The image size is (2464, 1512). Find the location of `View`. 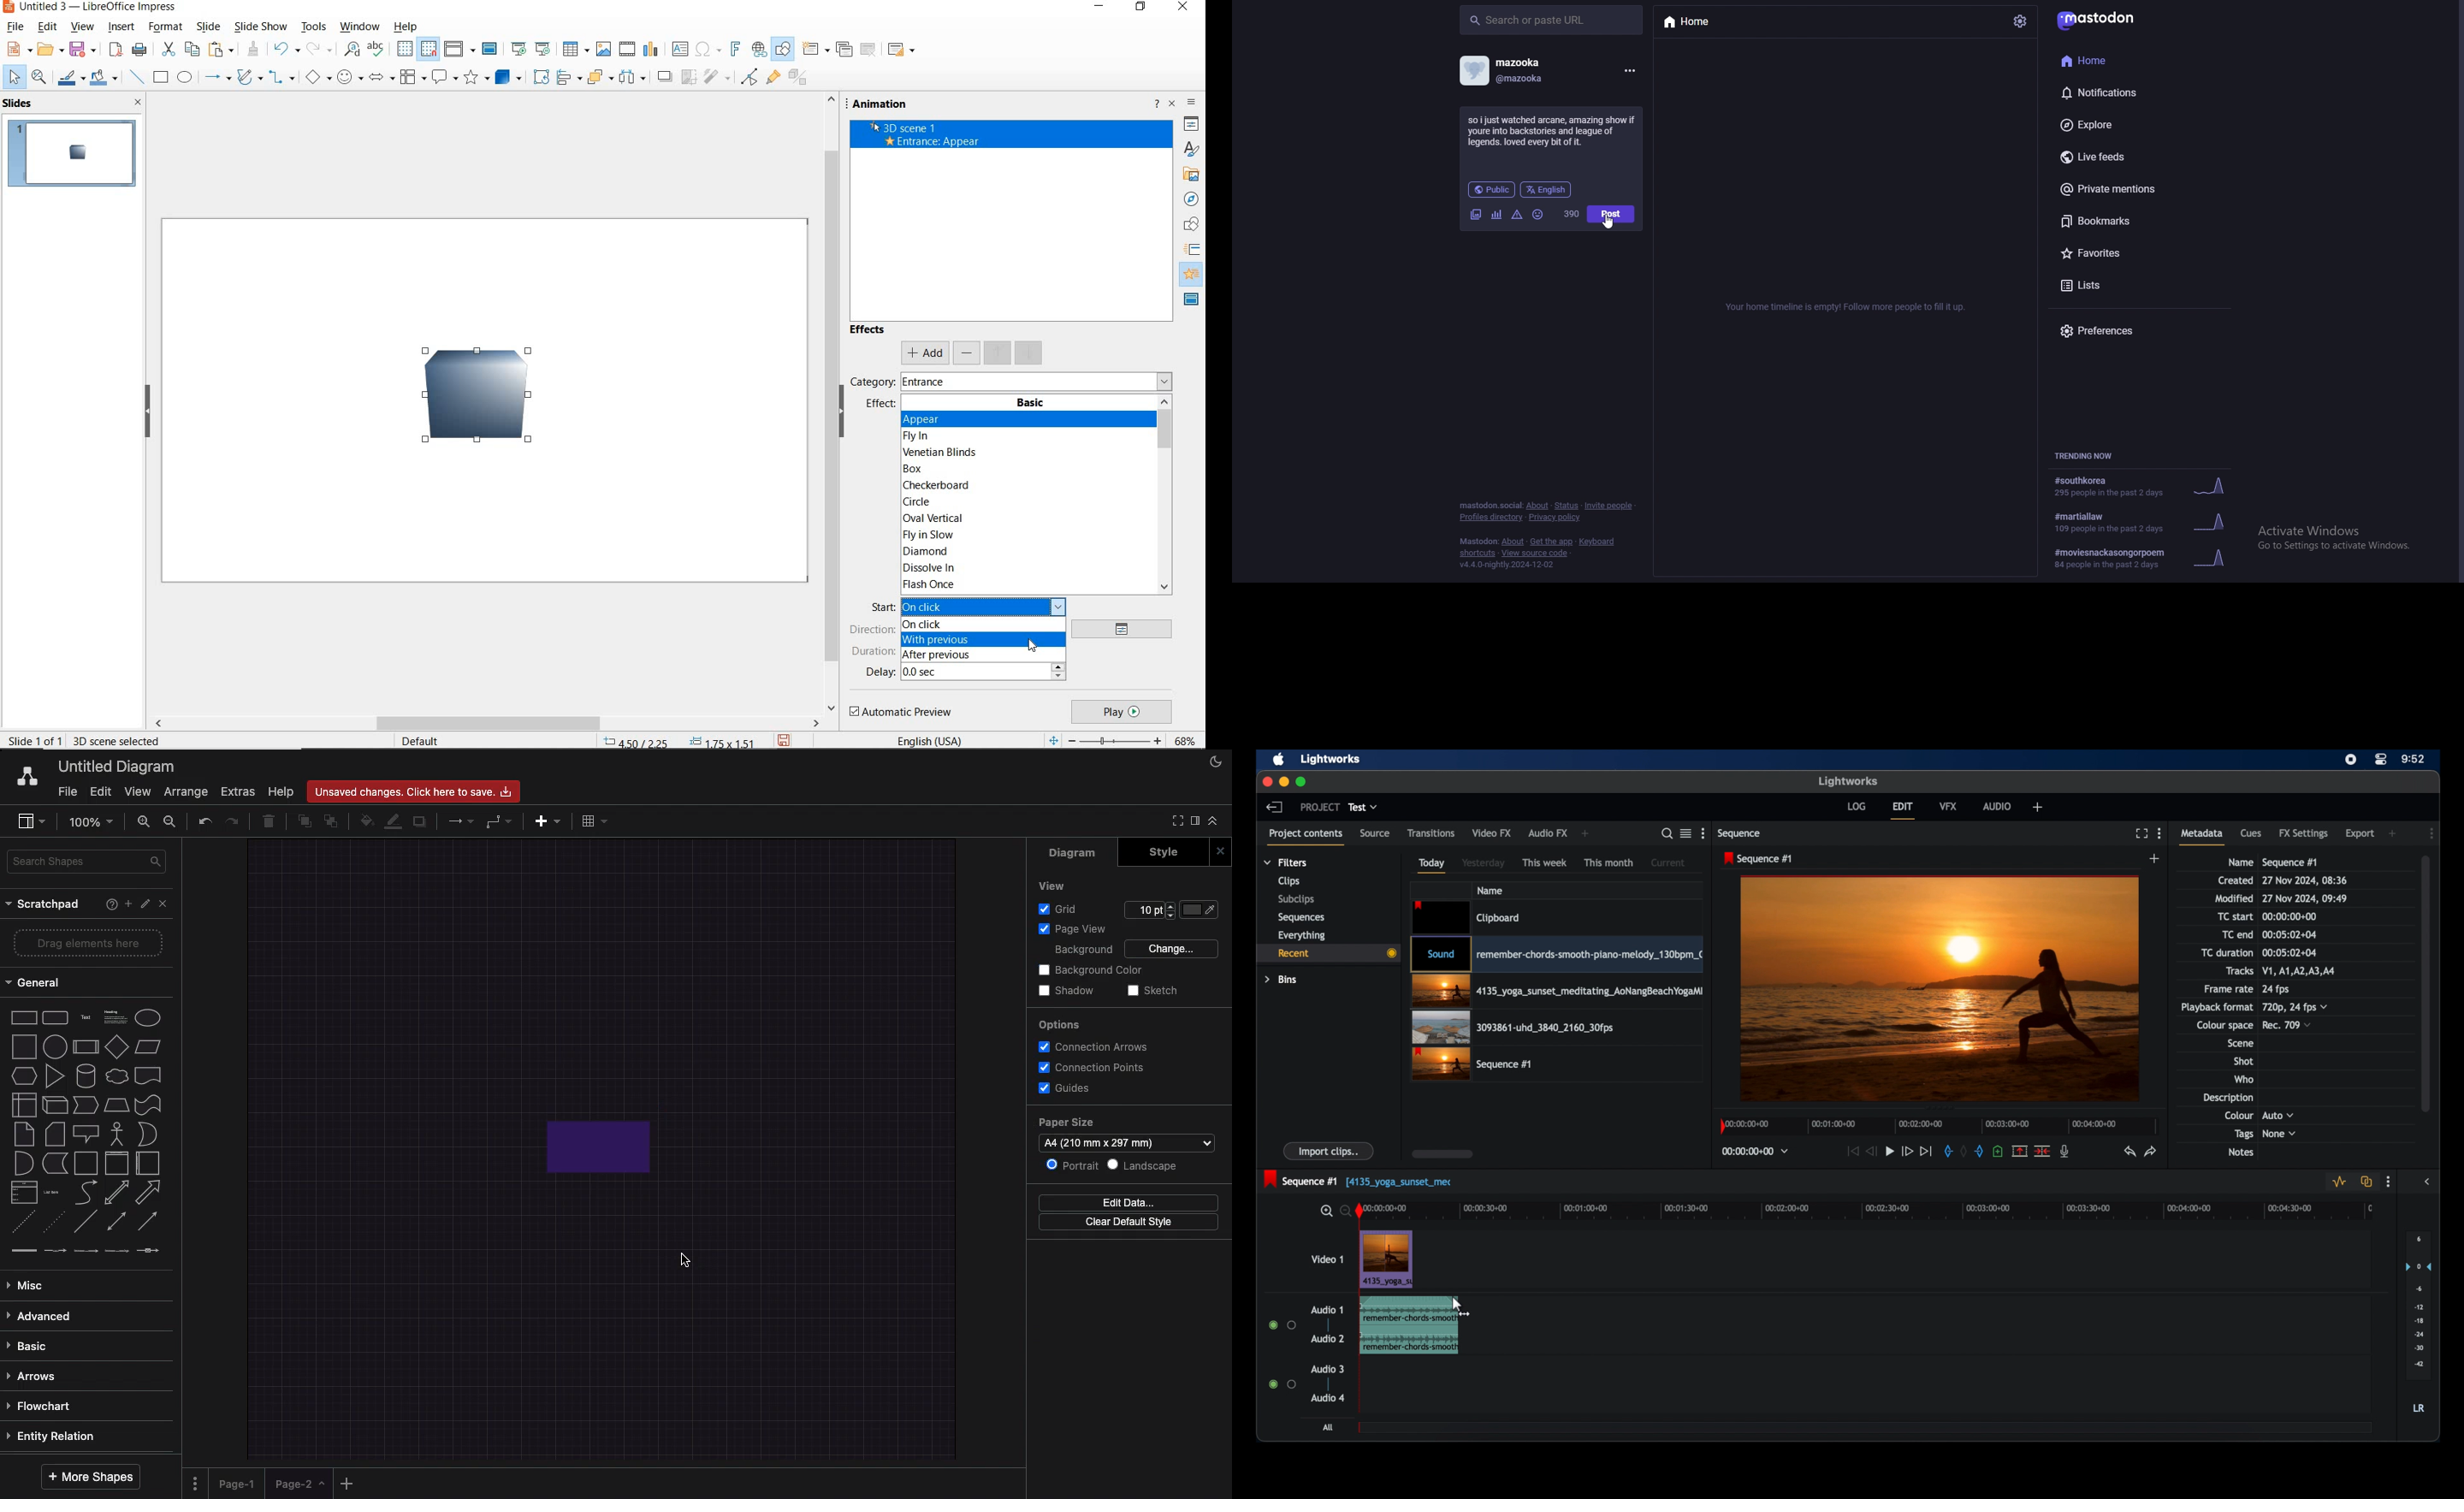

View is located at coordinates (1055, 886).